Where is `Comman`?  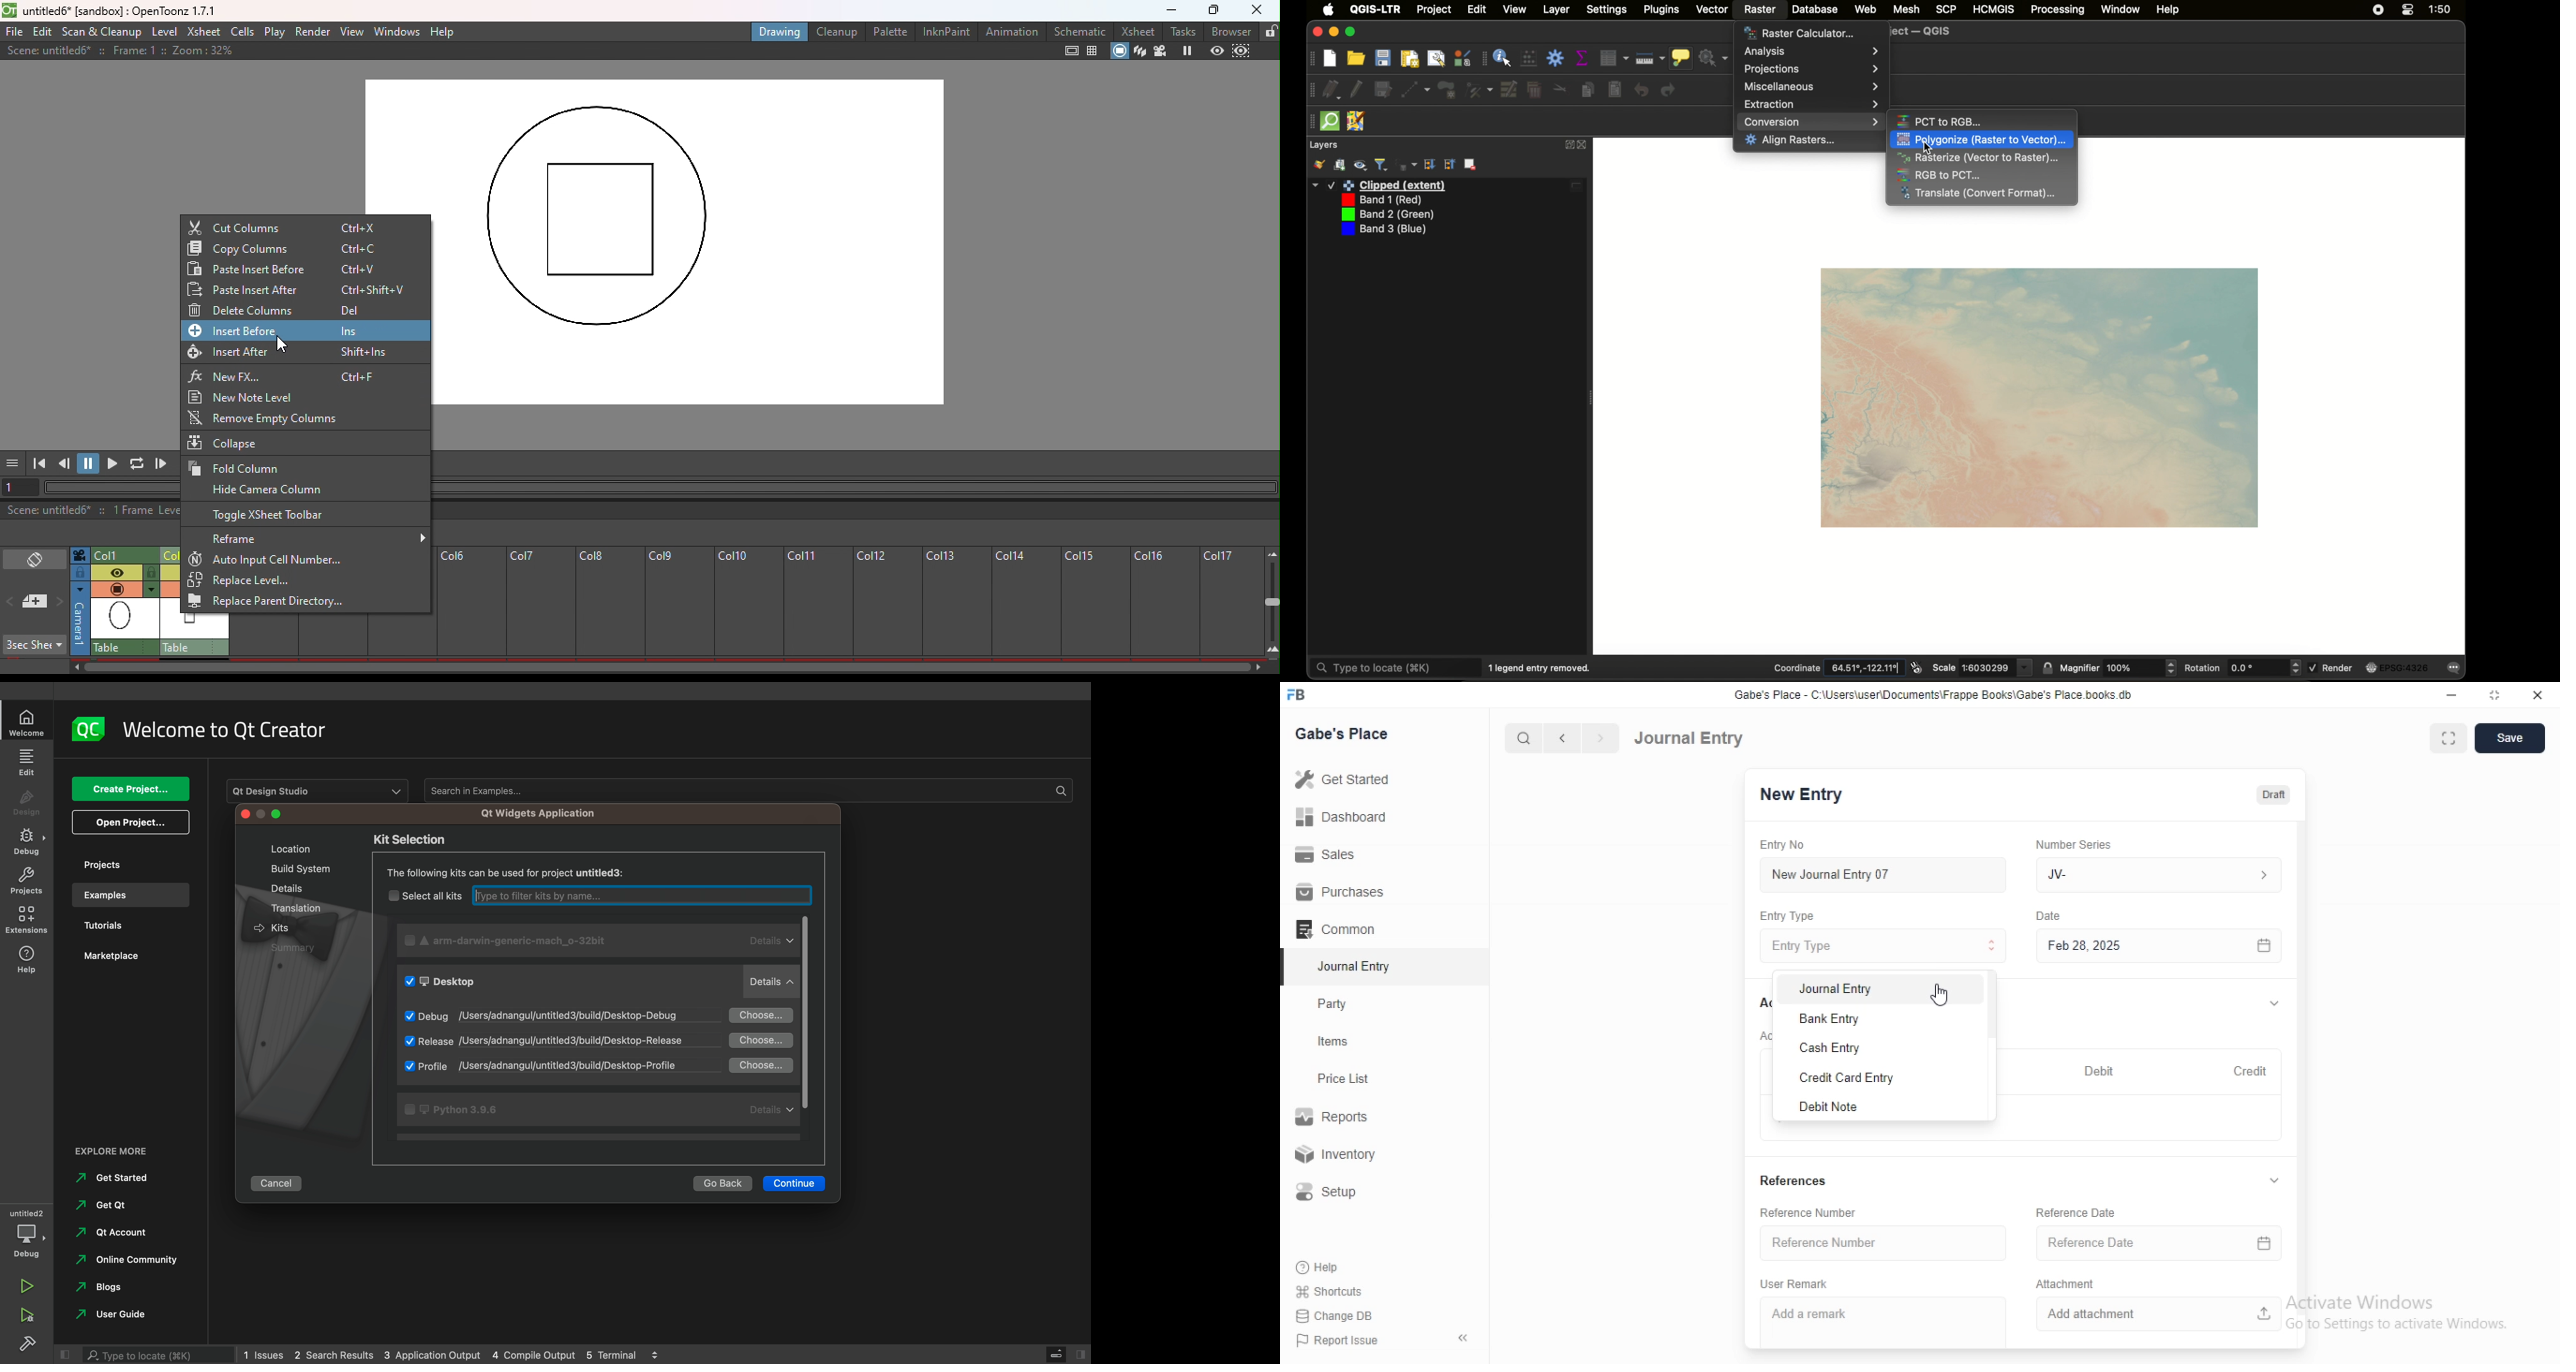
Comman is located at coordinates (1329, 929).